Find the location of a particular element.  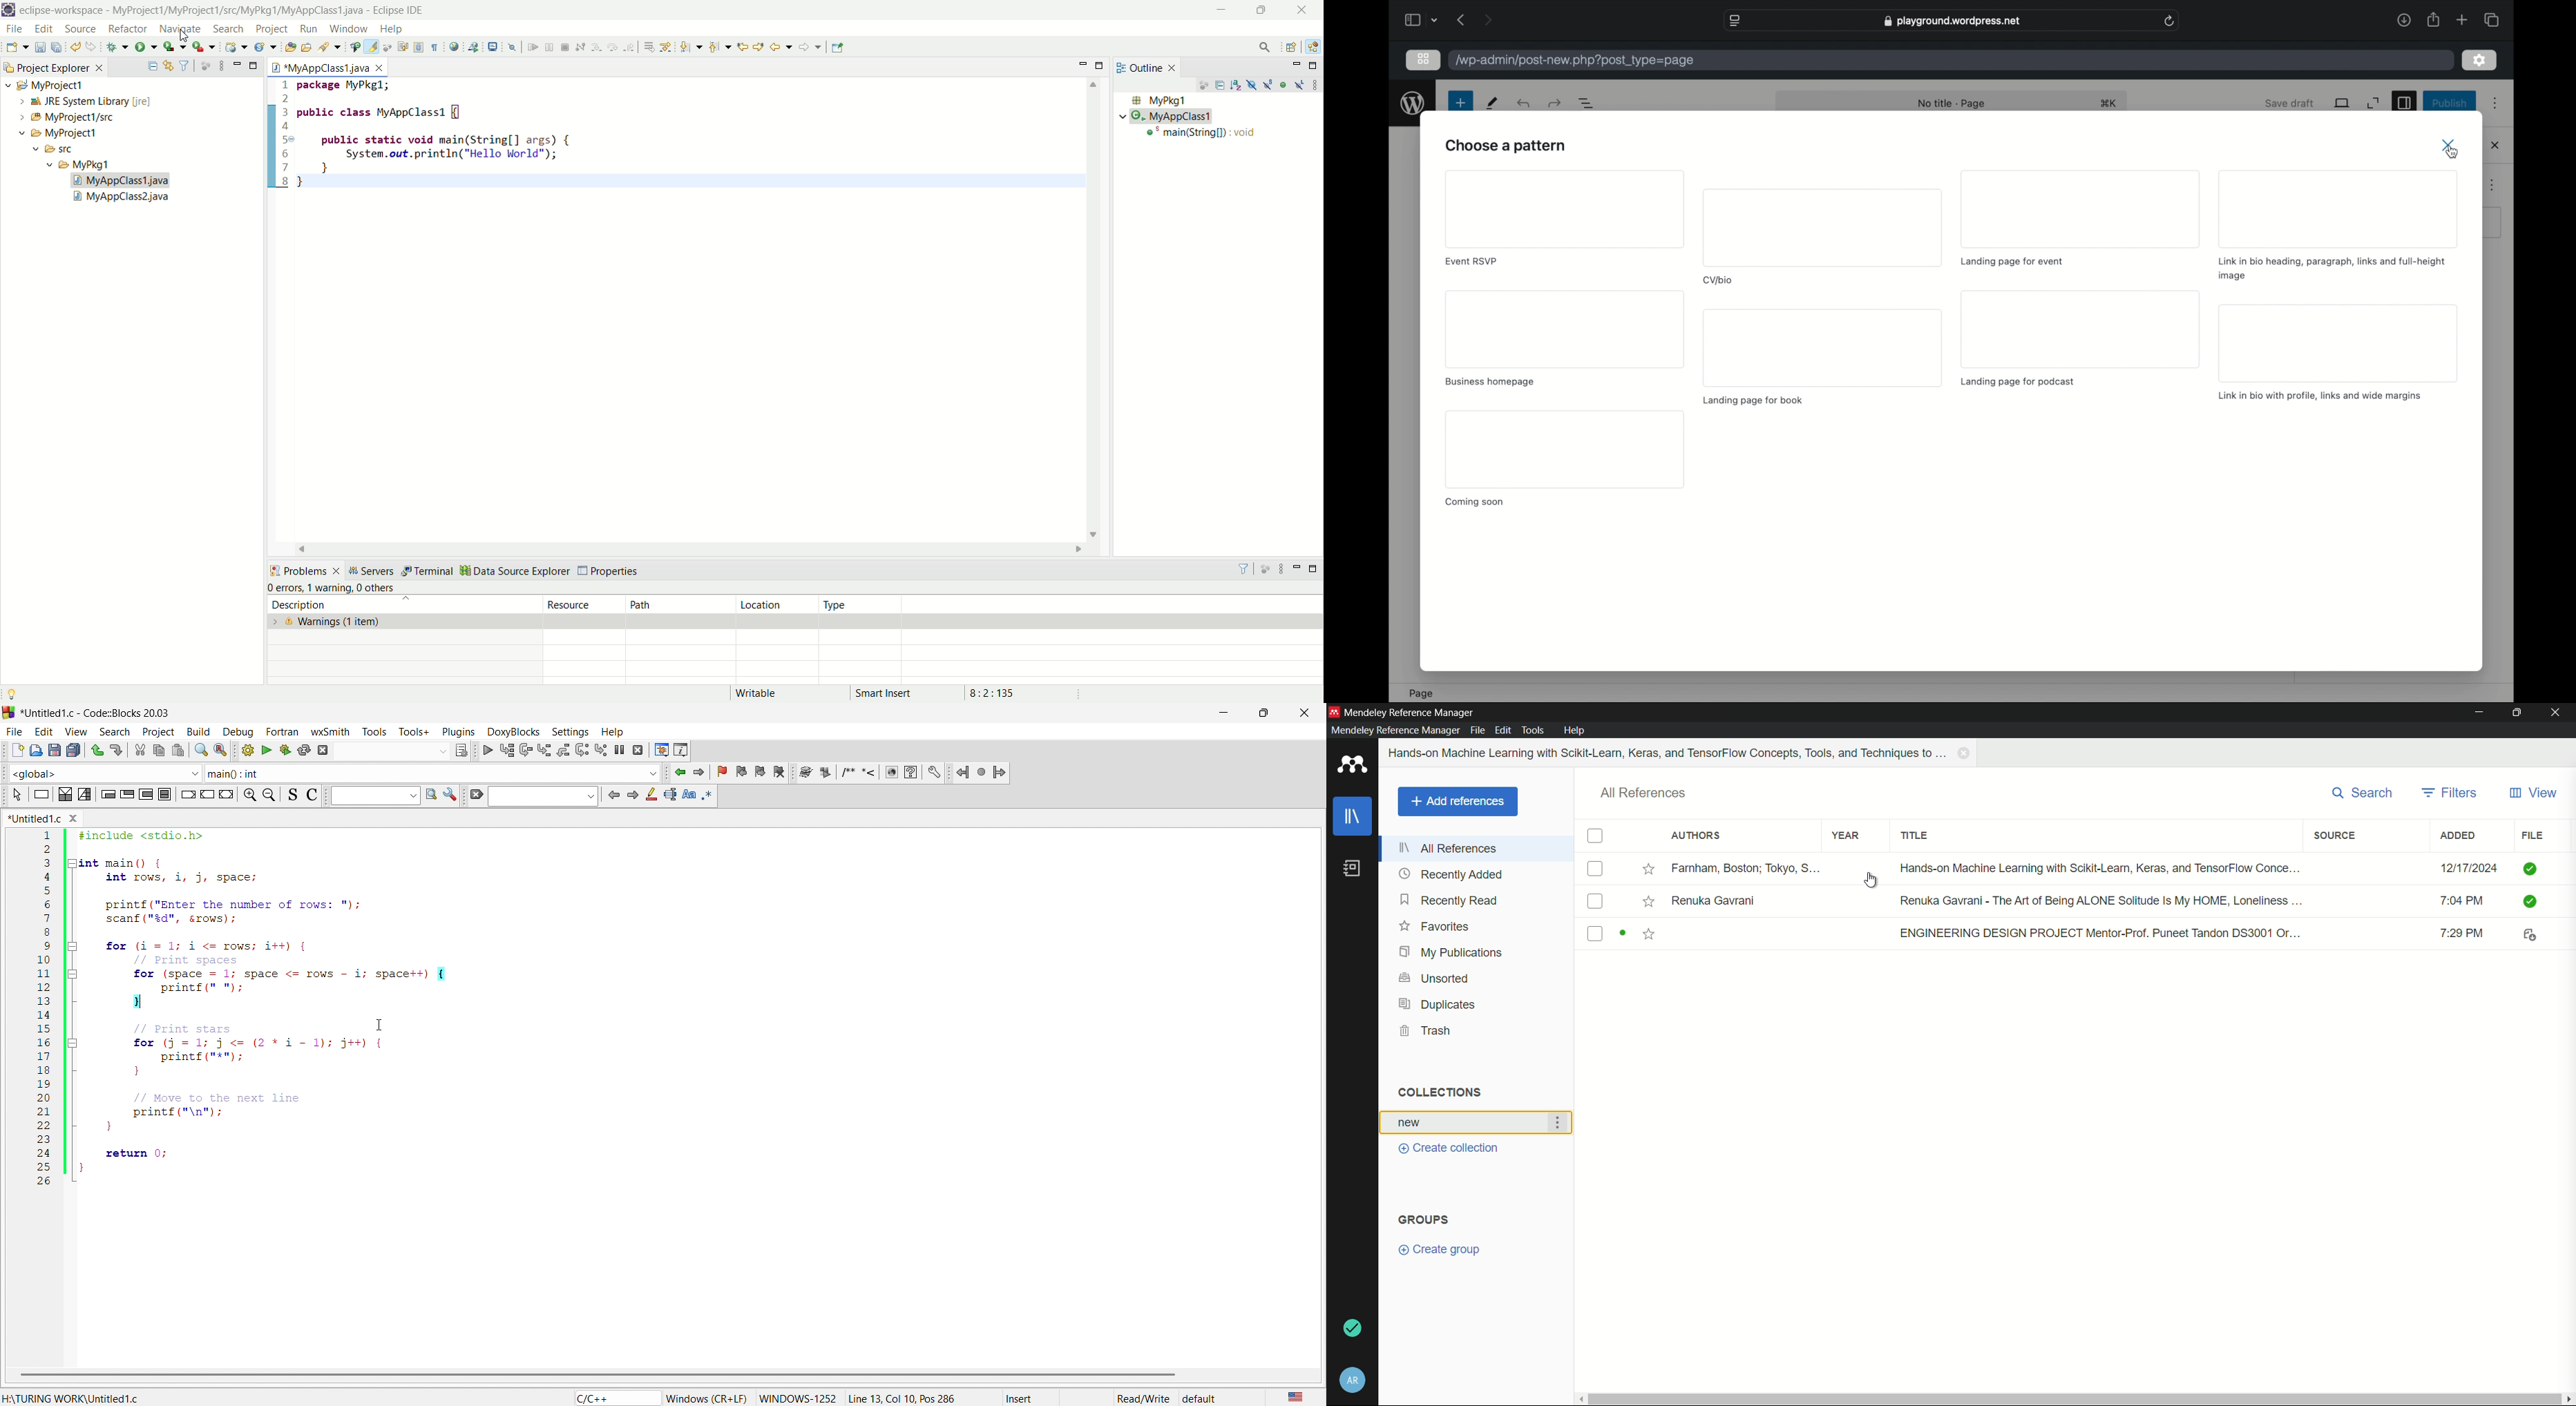

Line 13, Col 10, Pos 286 is located at coordinates (908, 1399).